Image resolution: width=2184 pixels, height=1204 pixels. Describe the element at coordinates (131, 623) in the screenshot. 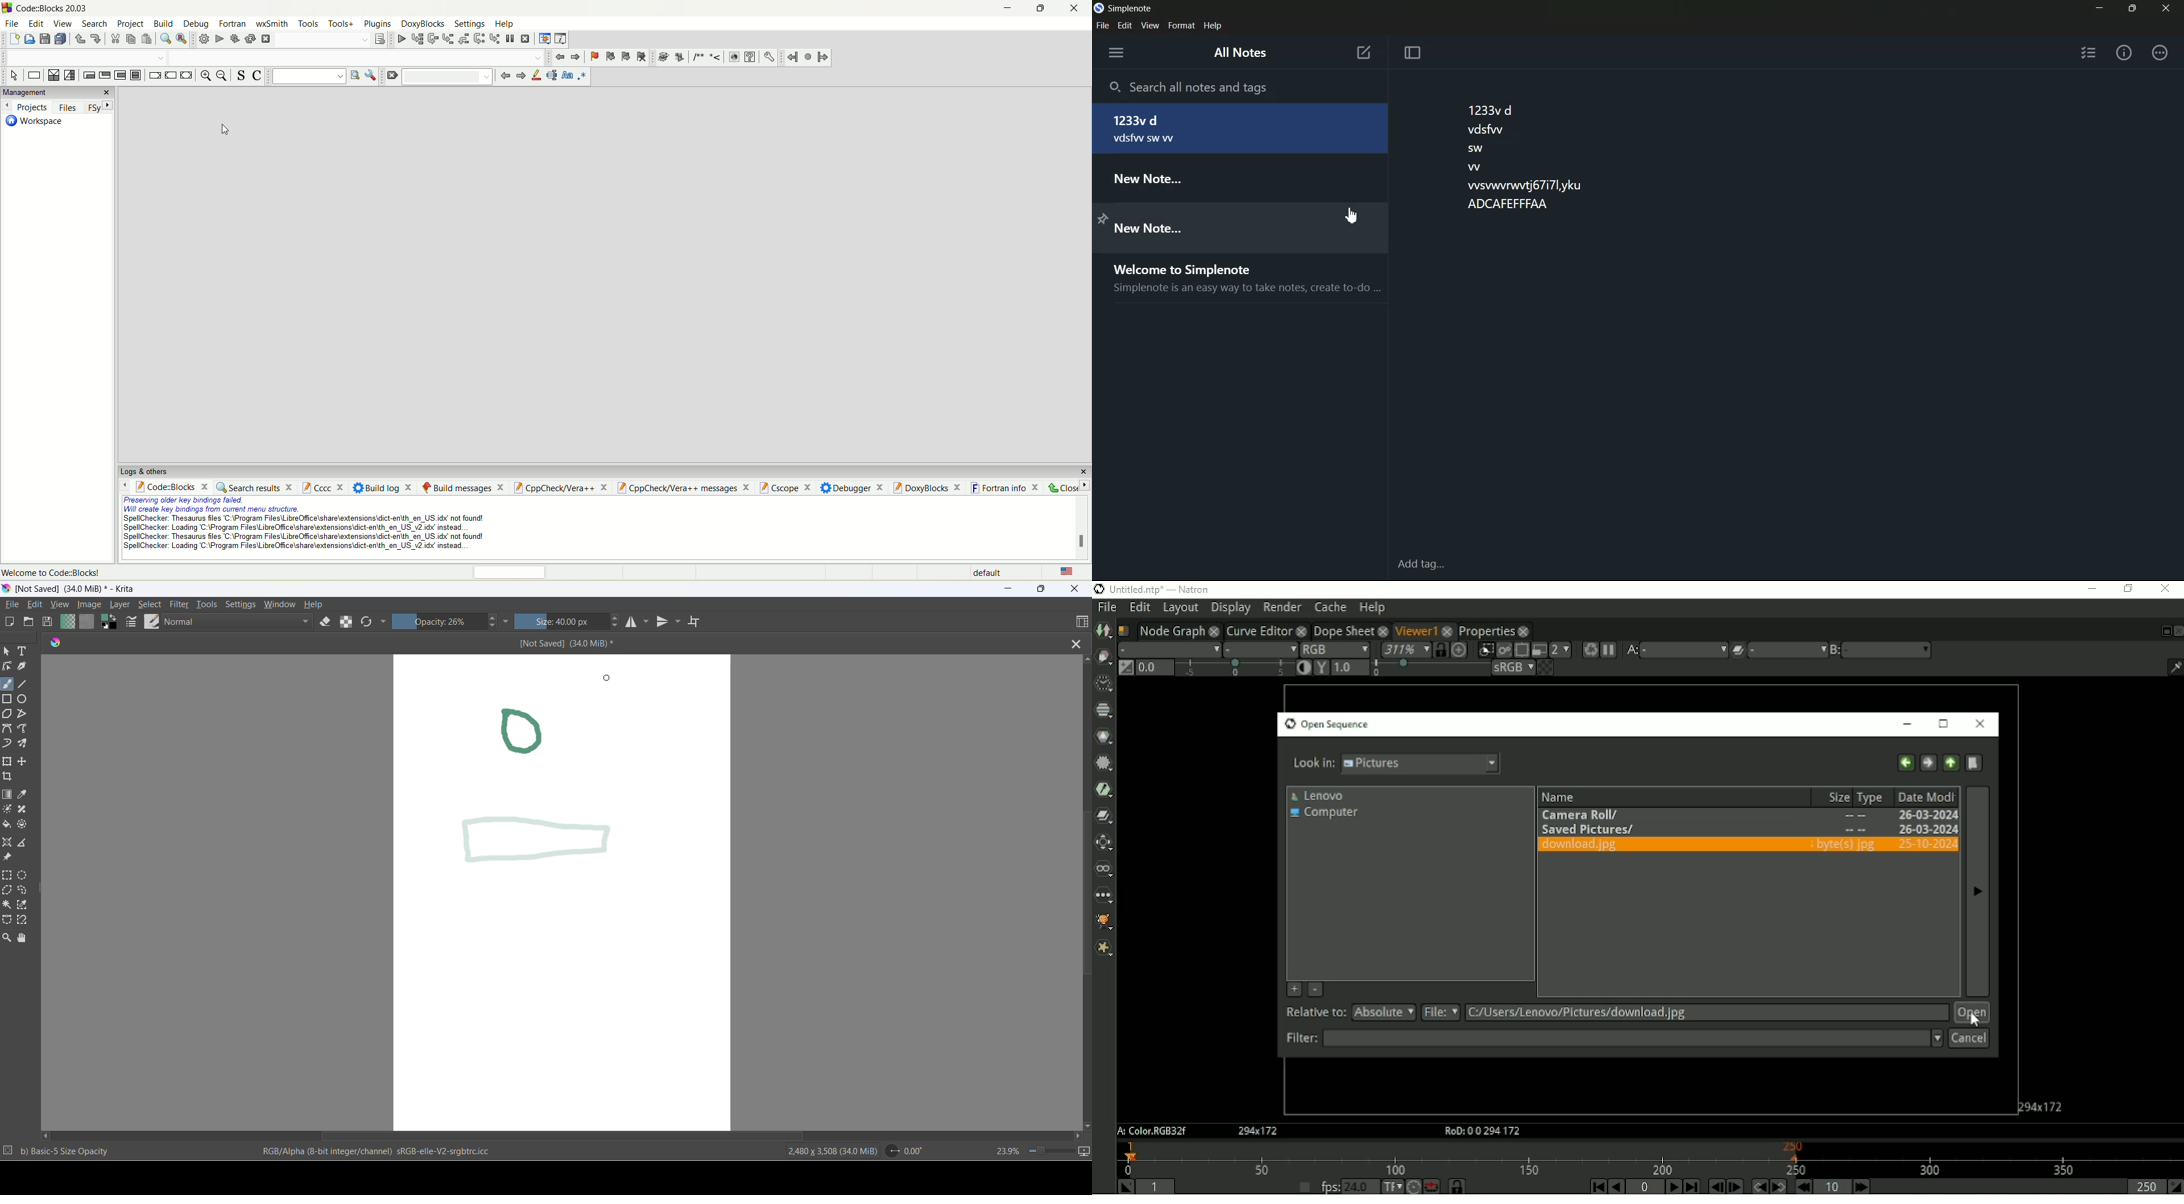

I see `brush settings` at that location.